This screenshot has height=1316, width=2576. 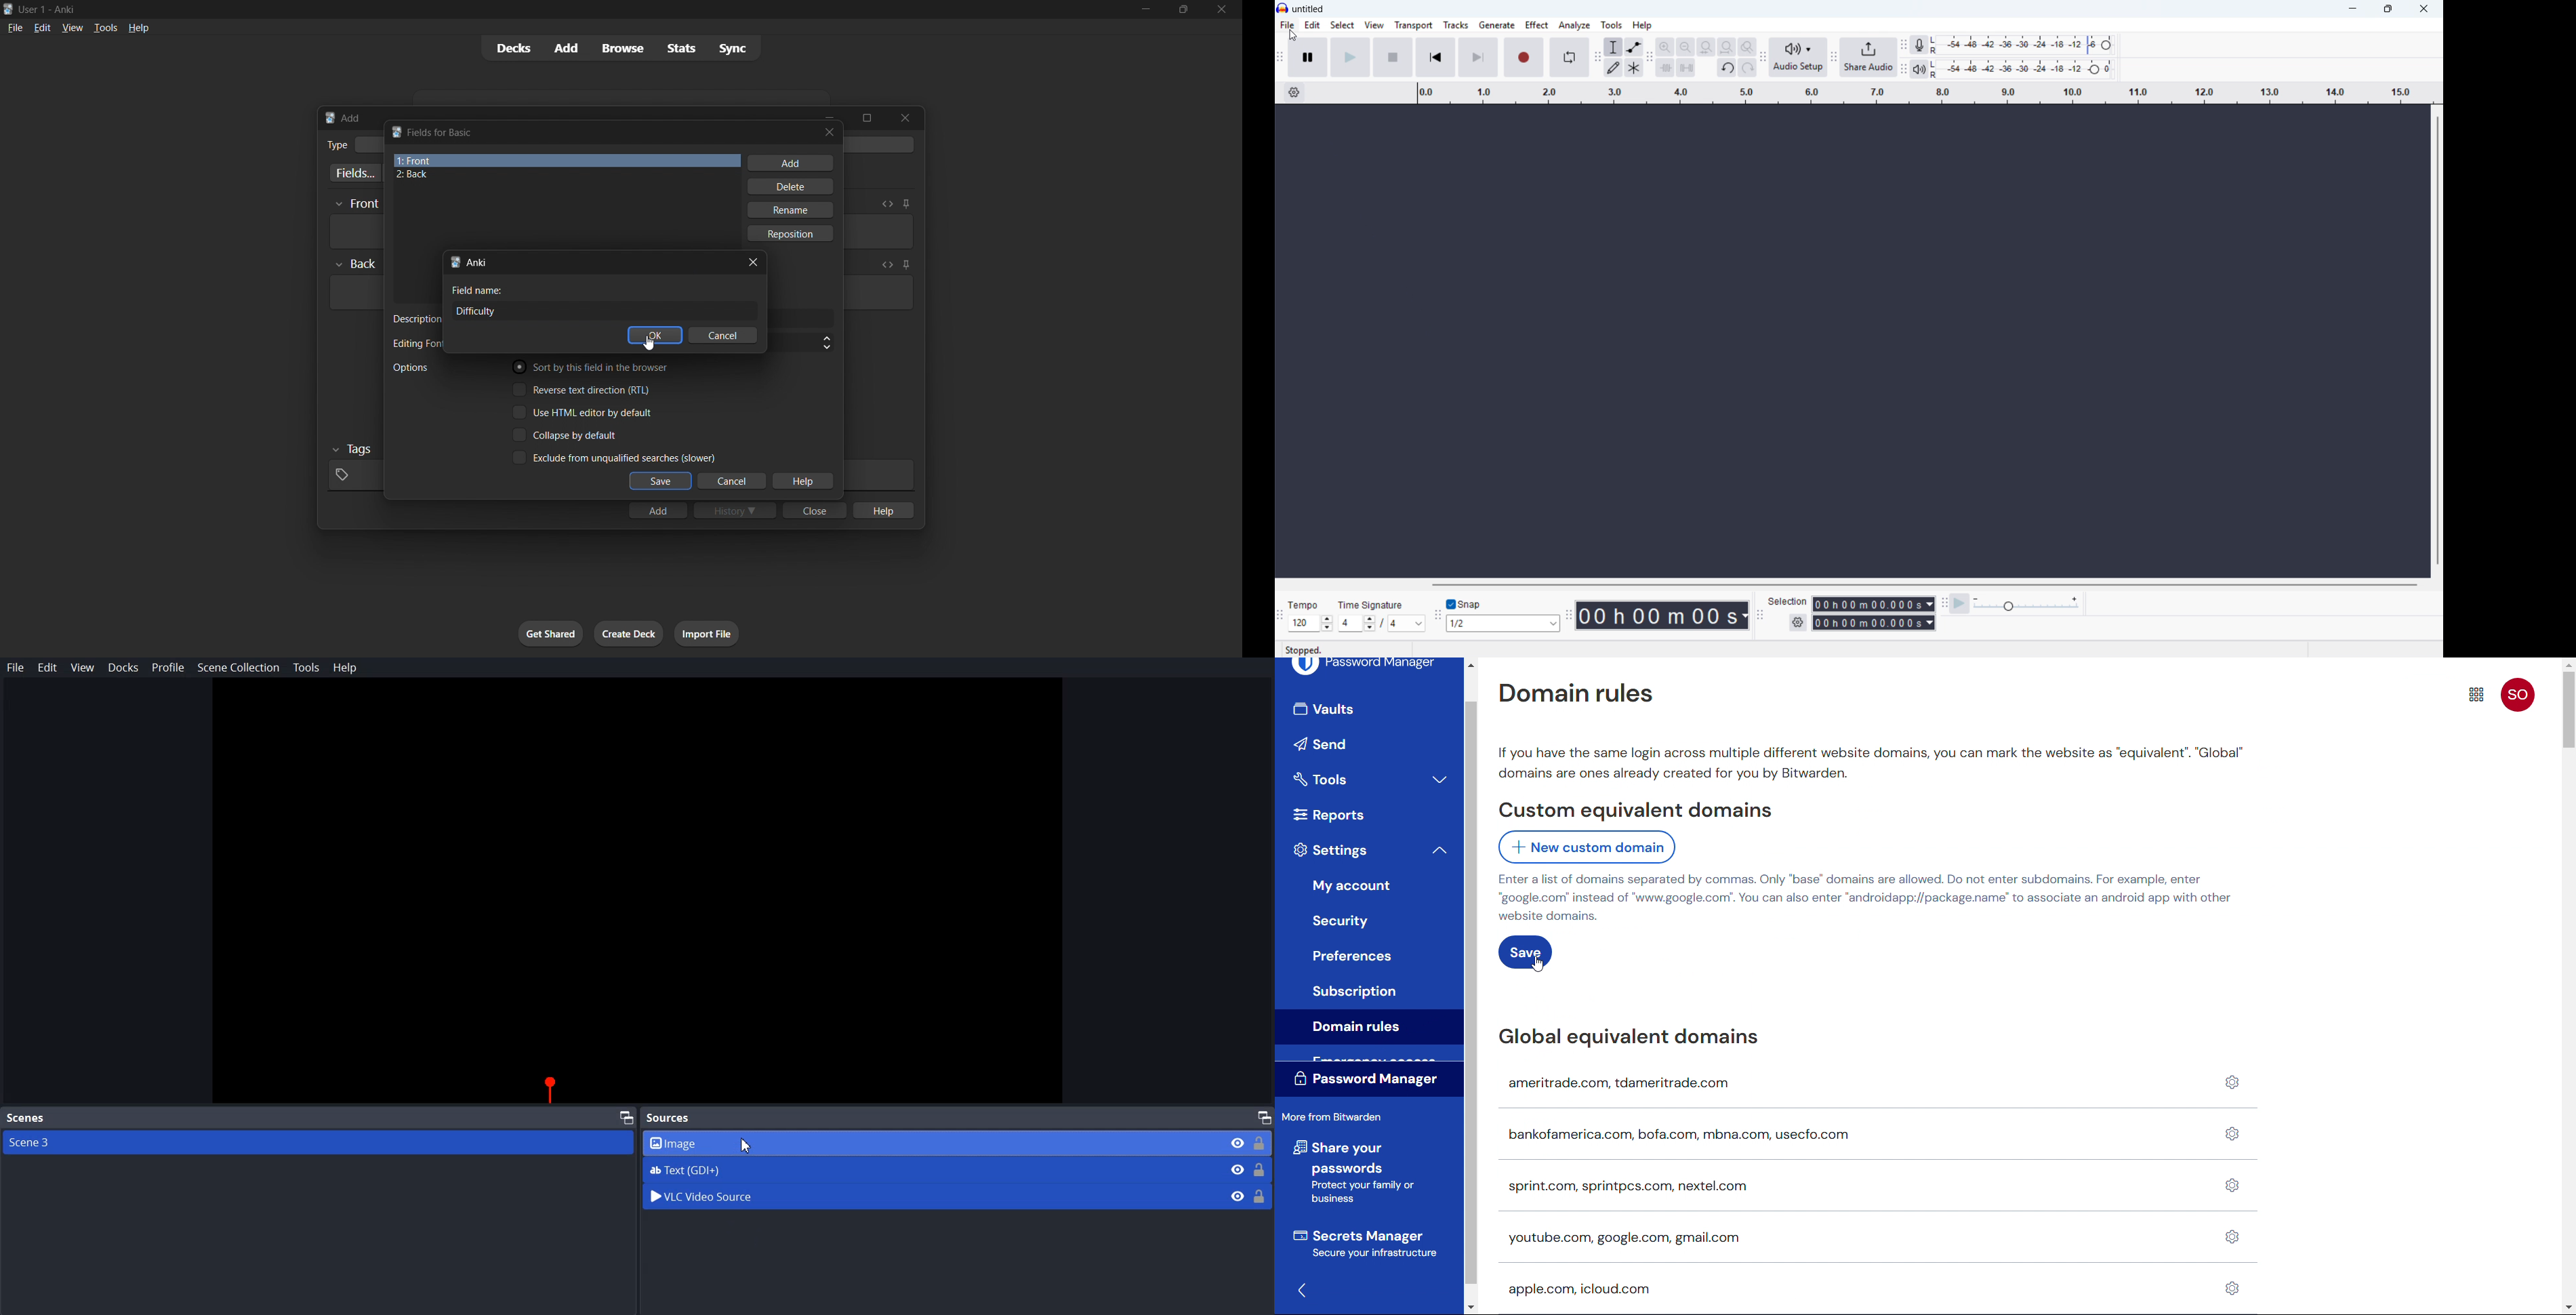 What do you see at coordinates (1437, 616) in the screenshot?
I see `Snapping toolbar ` at bounding box center [1437, 616].